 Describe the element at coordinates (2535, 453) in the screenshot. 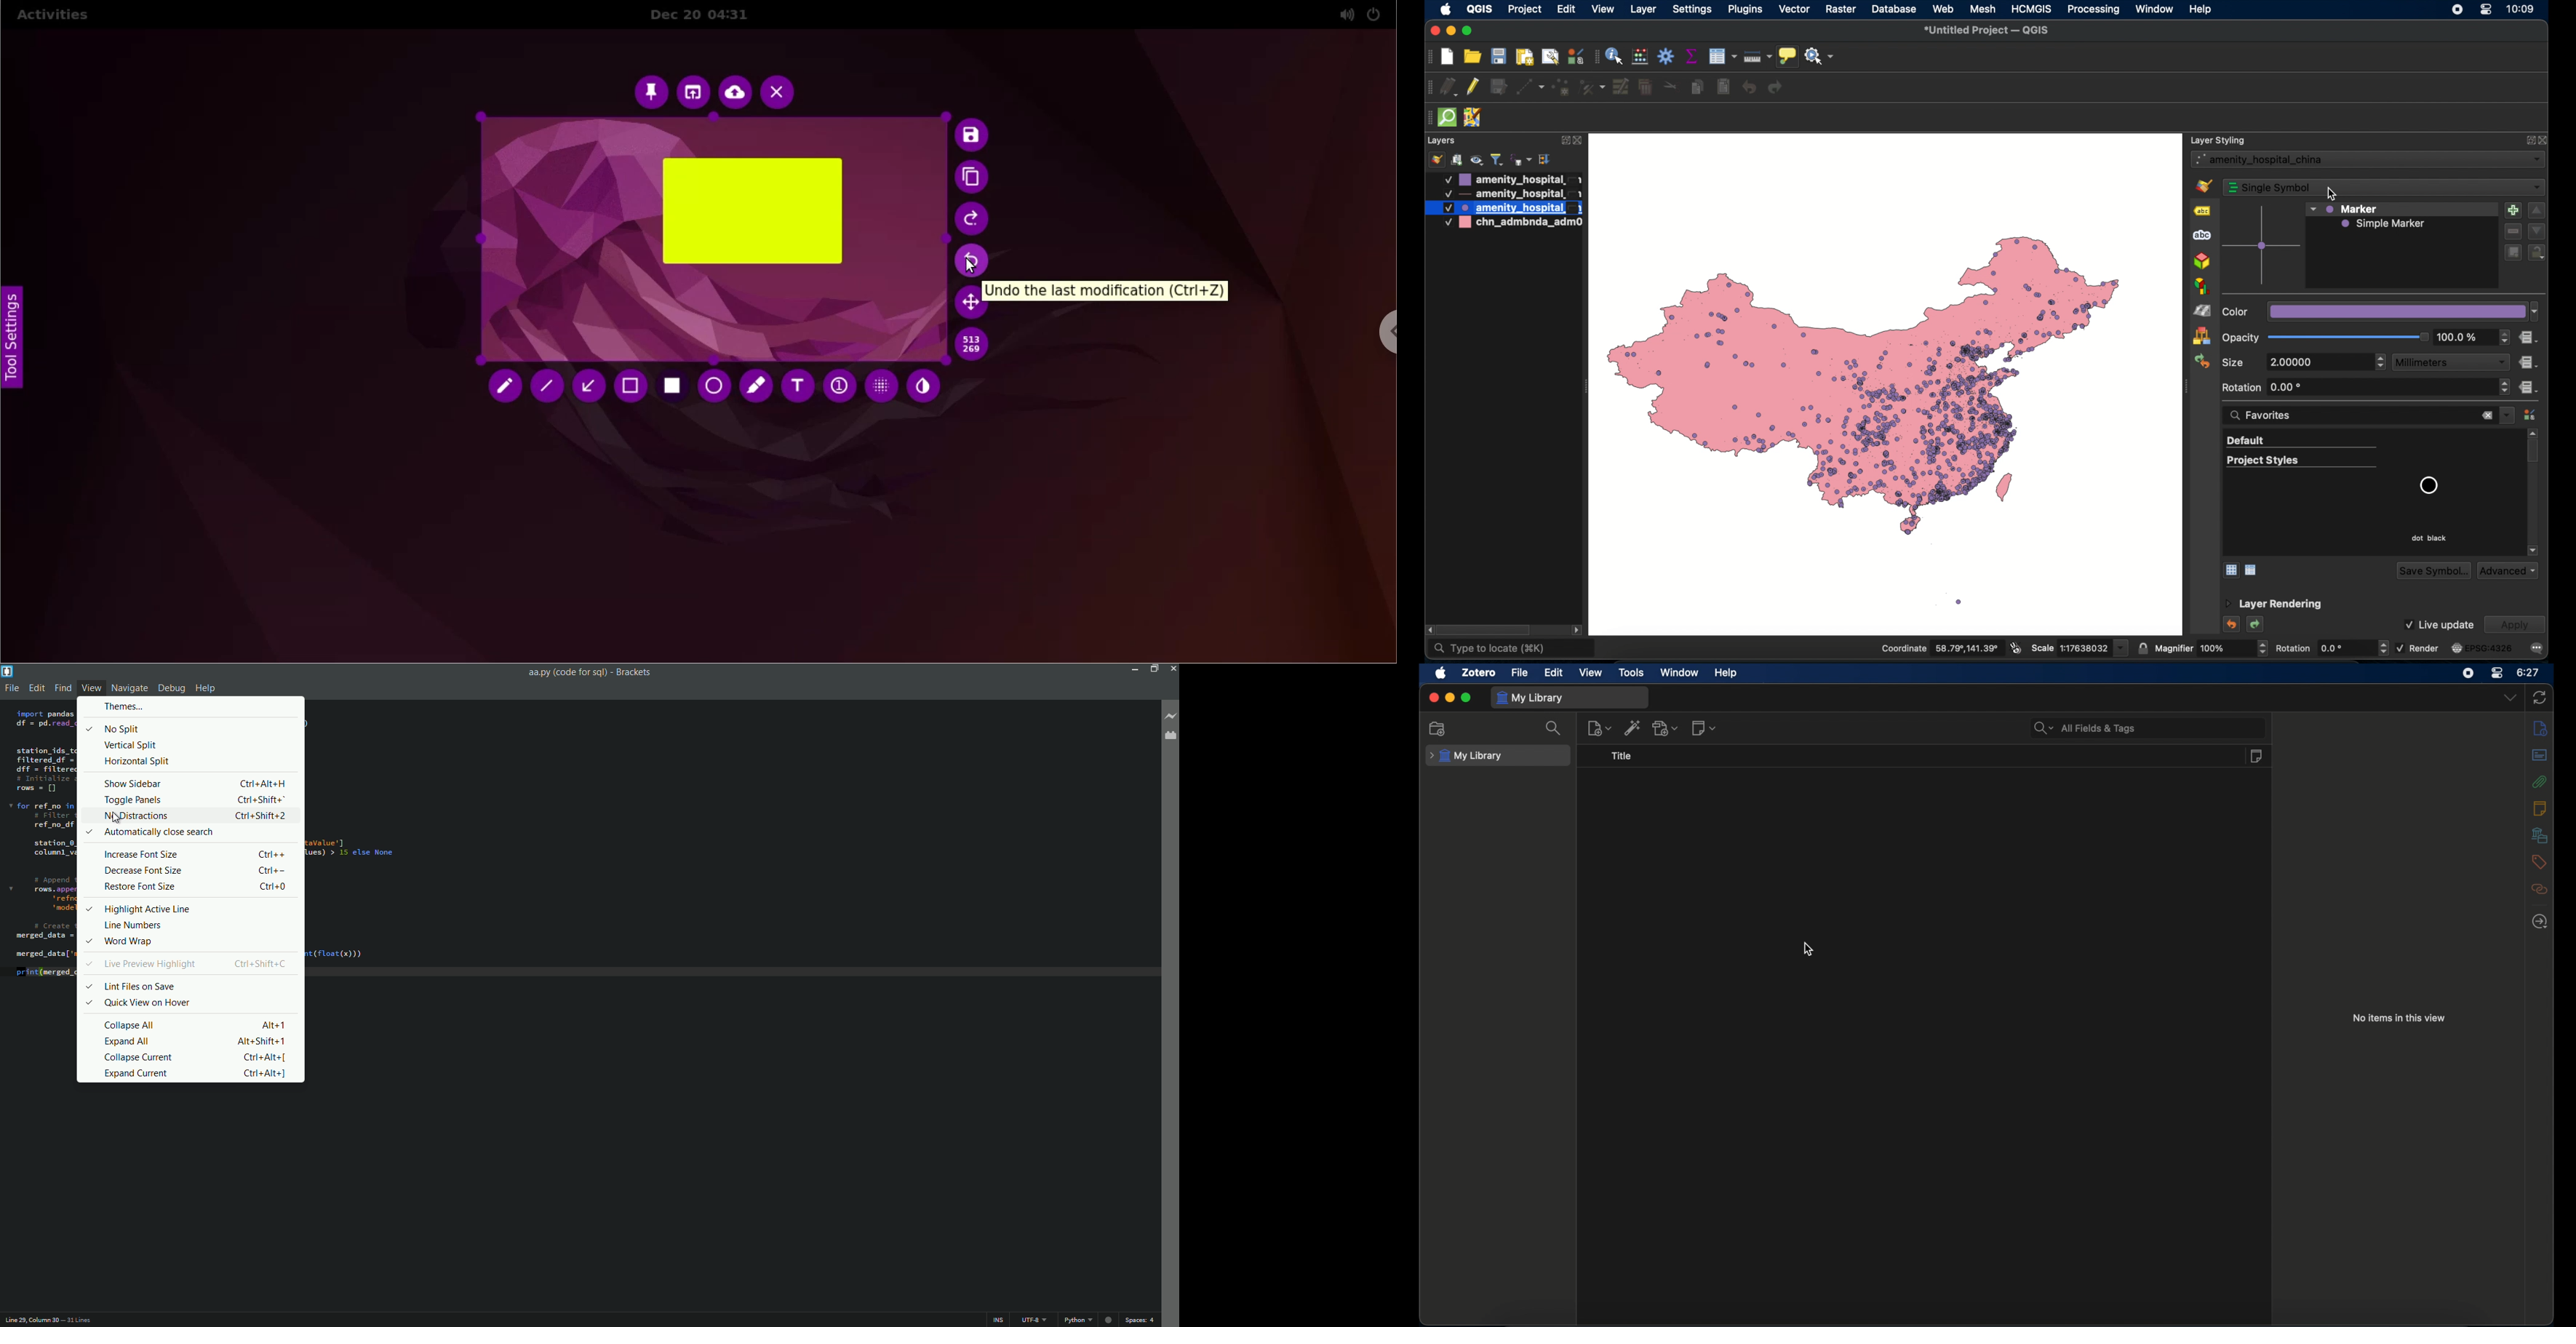

I see `scroll box` at that location.